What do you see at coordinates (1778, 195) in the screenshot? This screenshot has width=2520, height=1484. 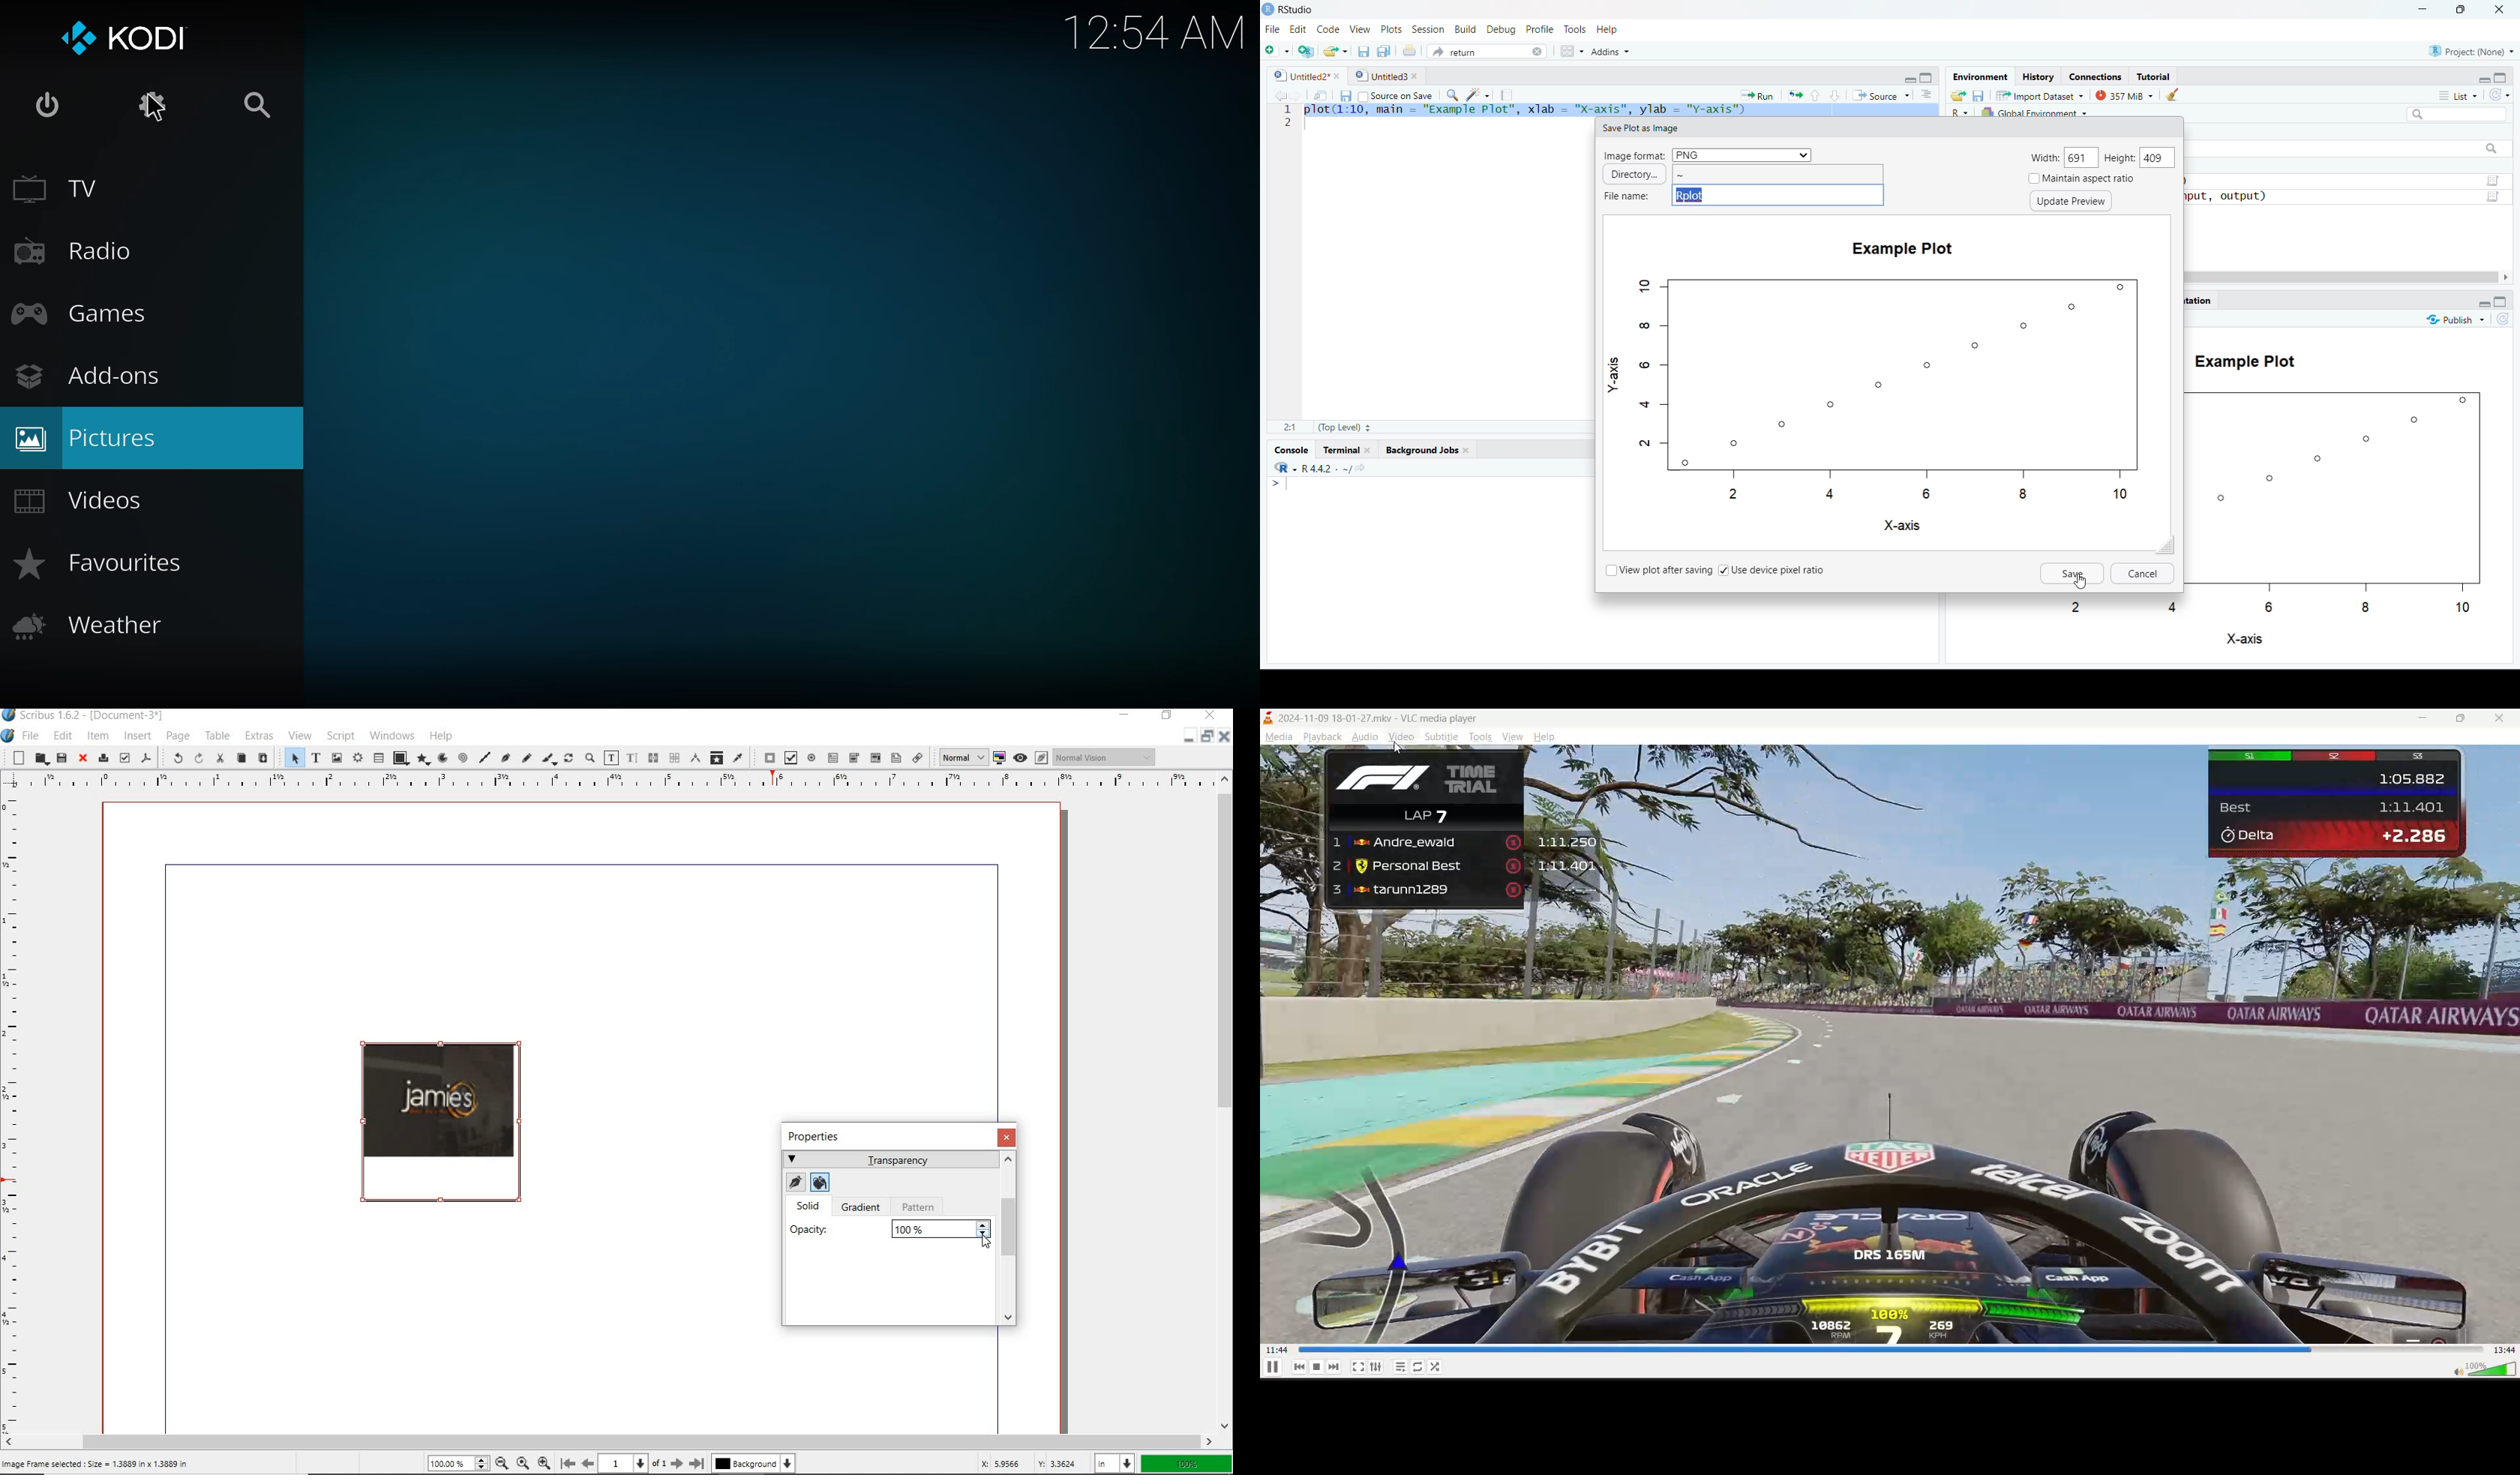 I see `Rplot` at bounding box center [1778, 195].